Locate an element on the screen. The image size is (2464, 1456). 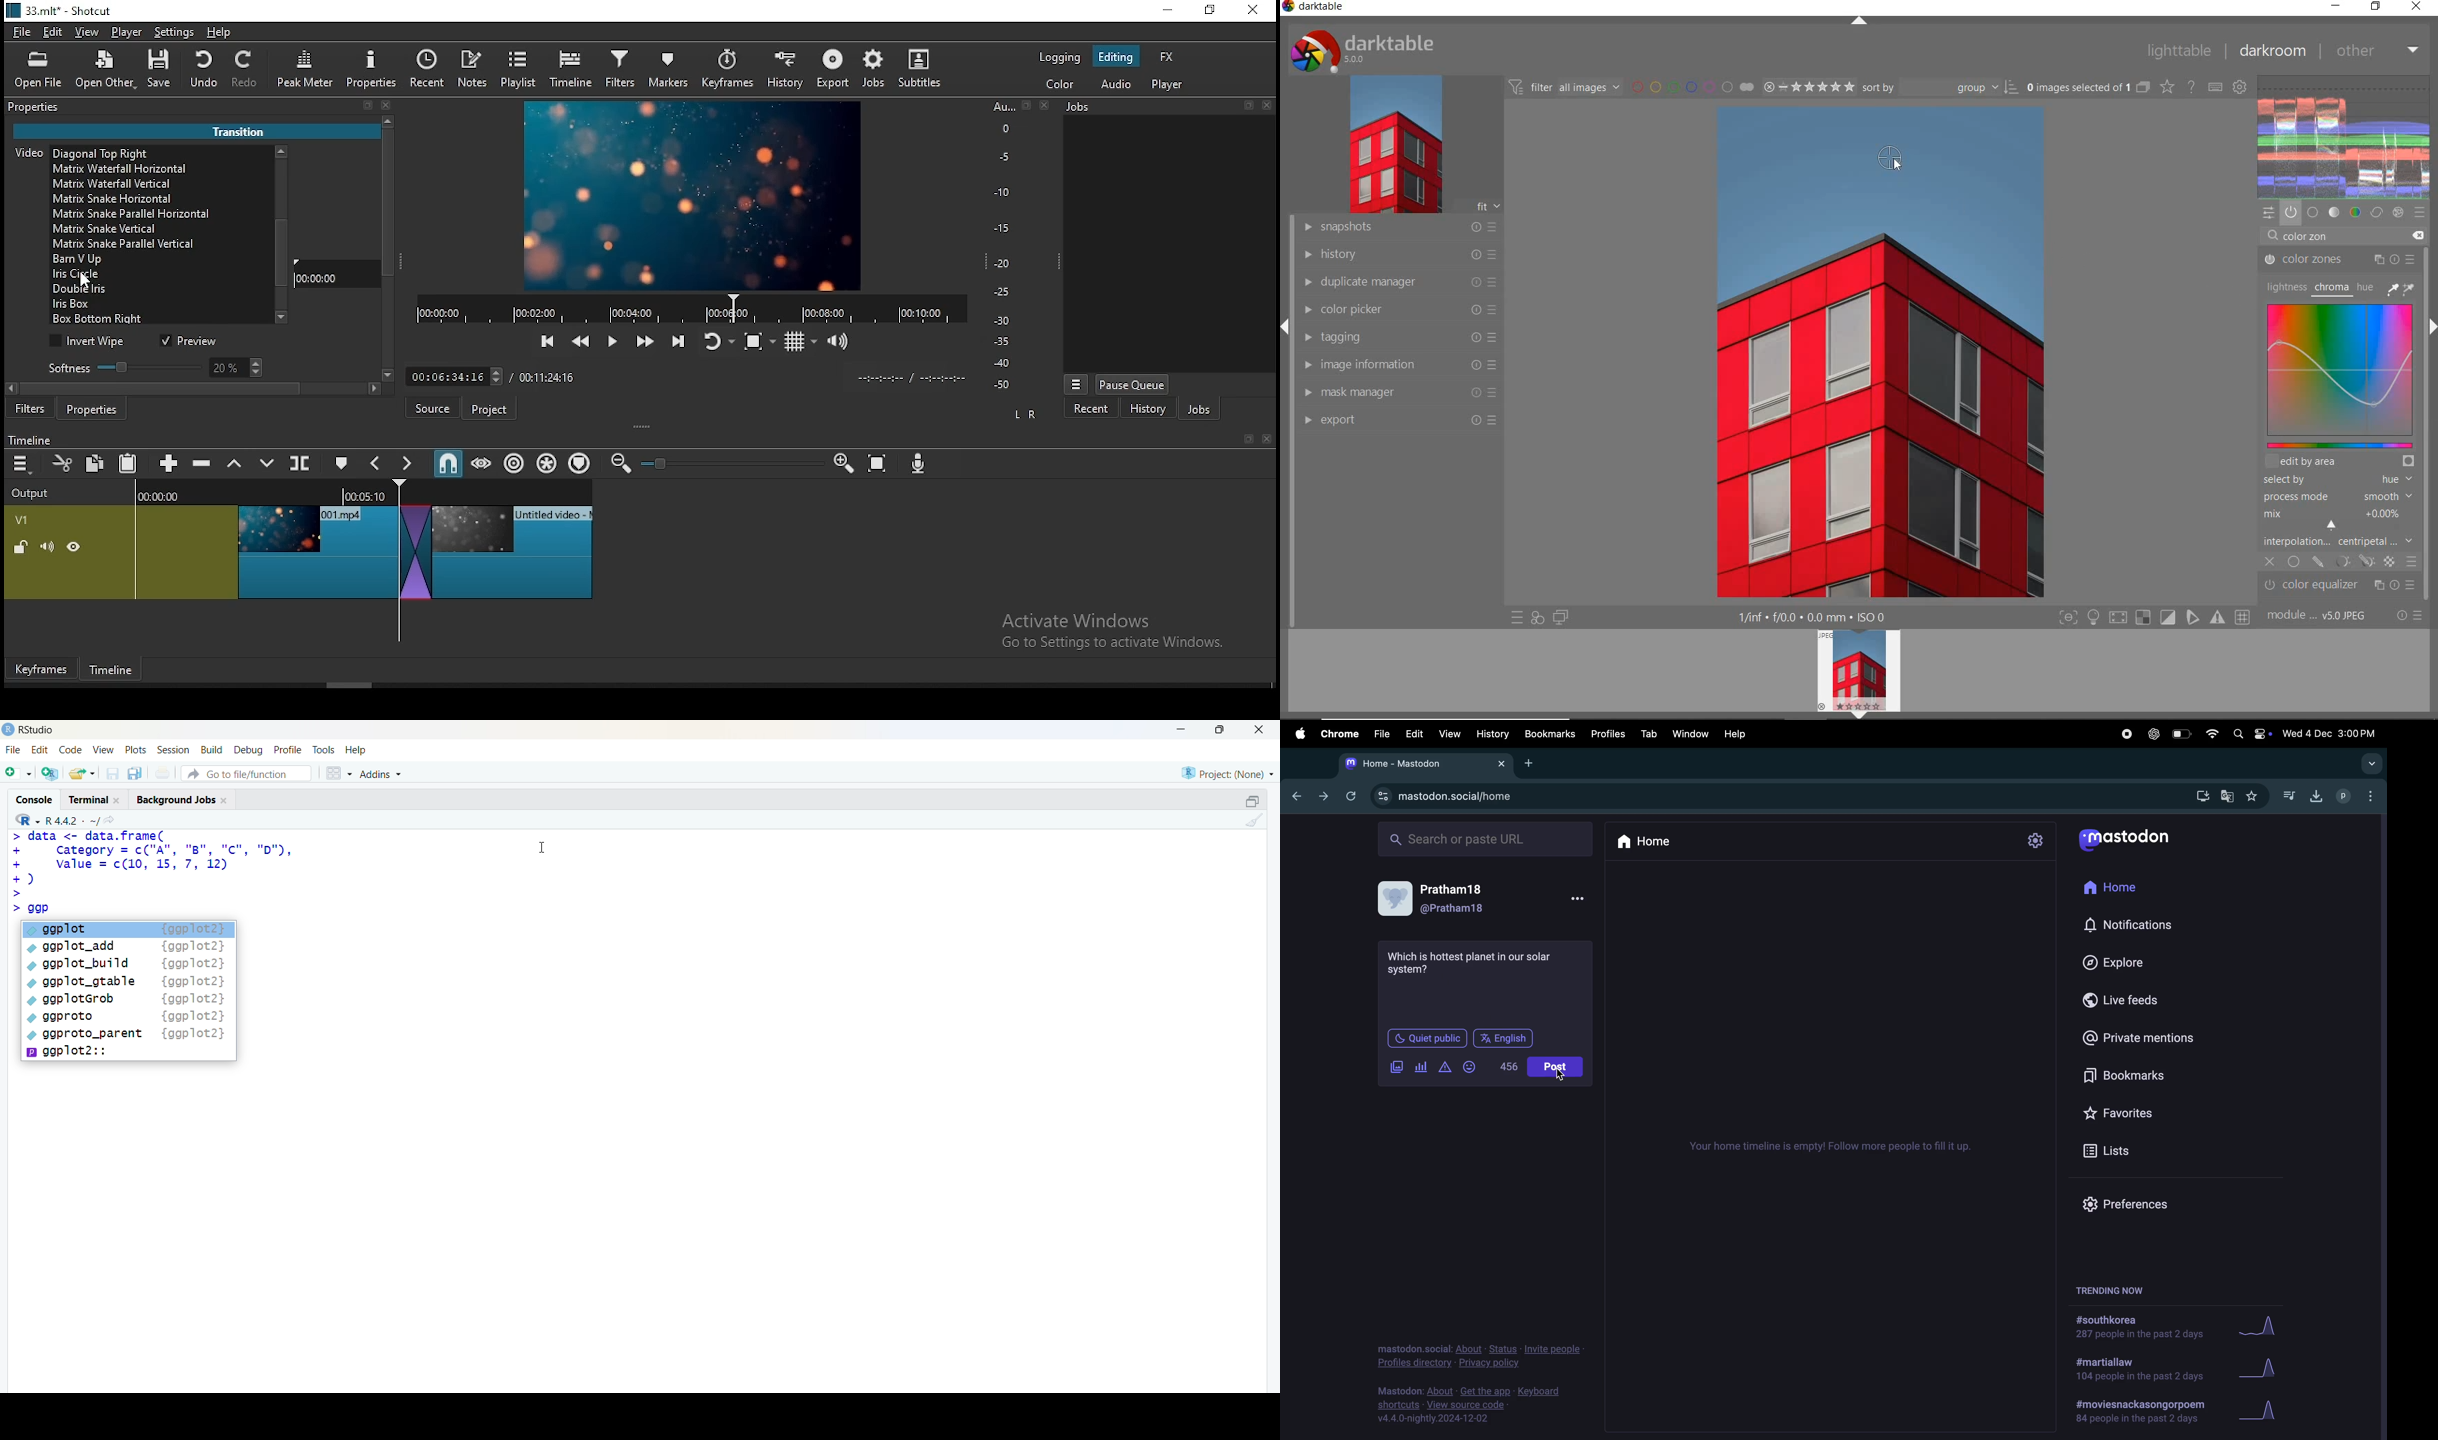
mastodon url is located at coordinates (1461, 796).